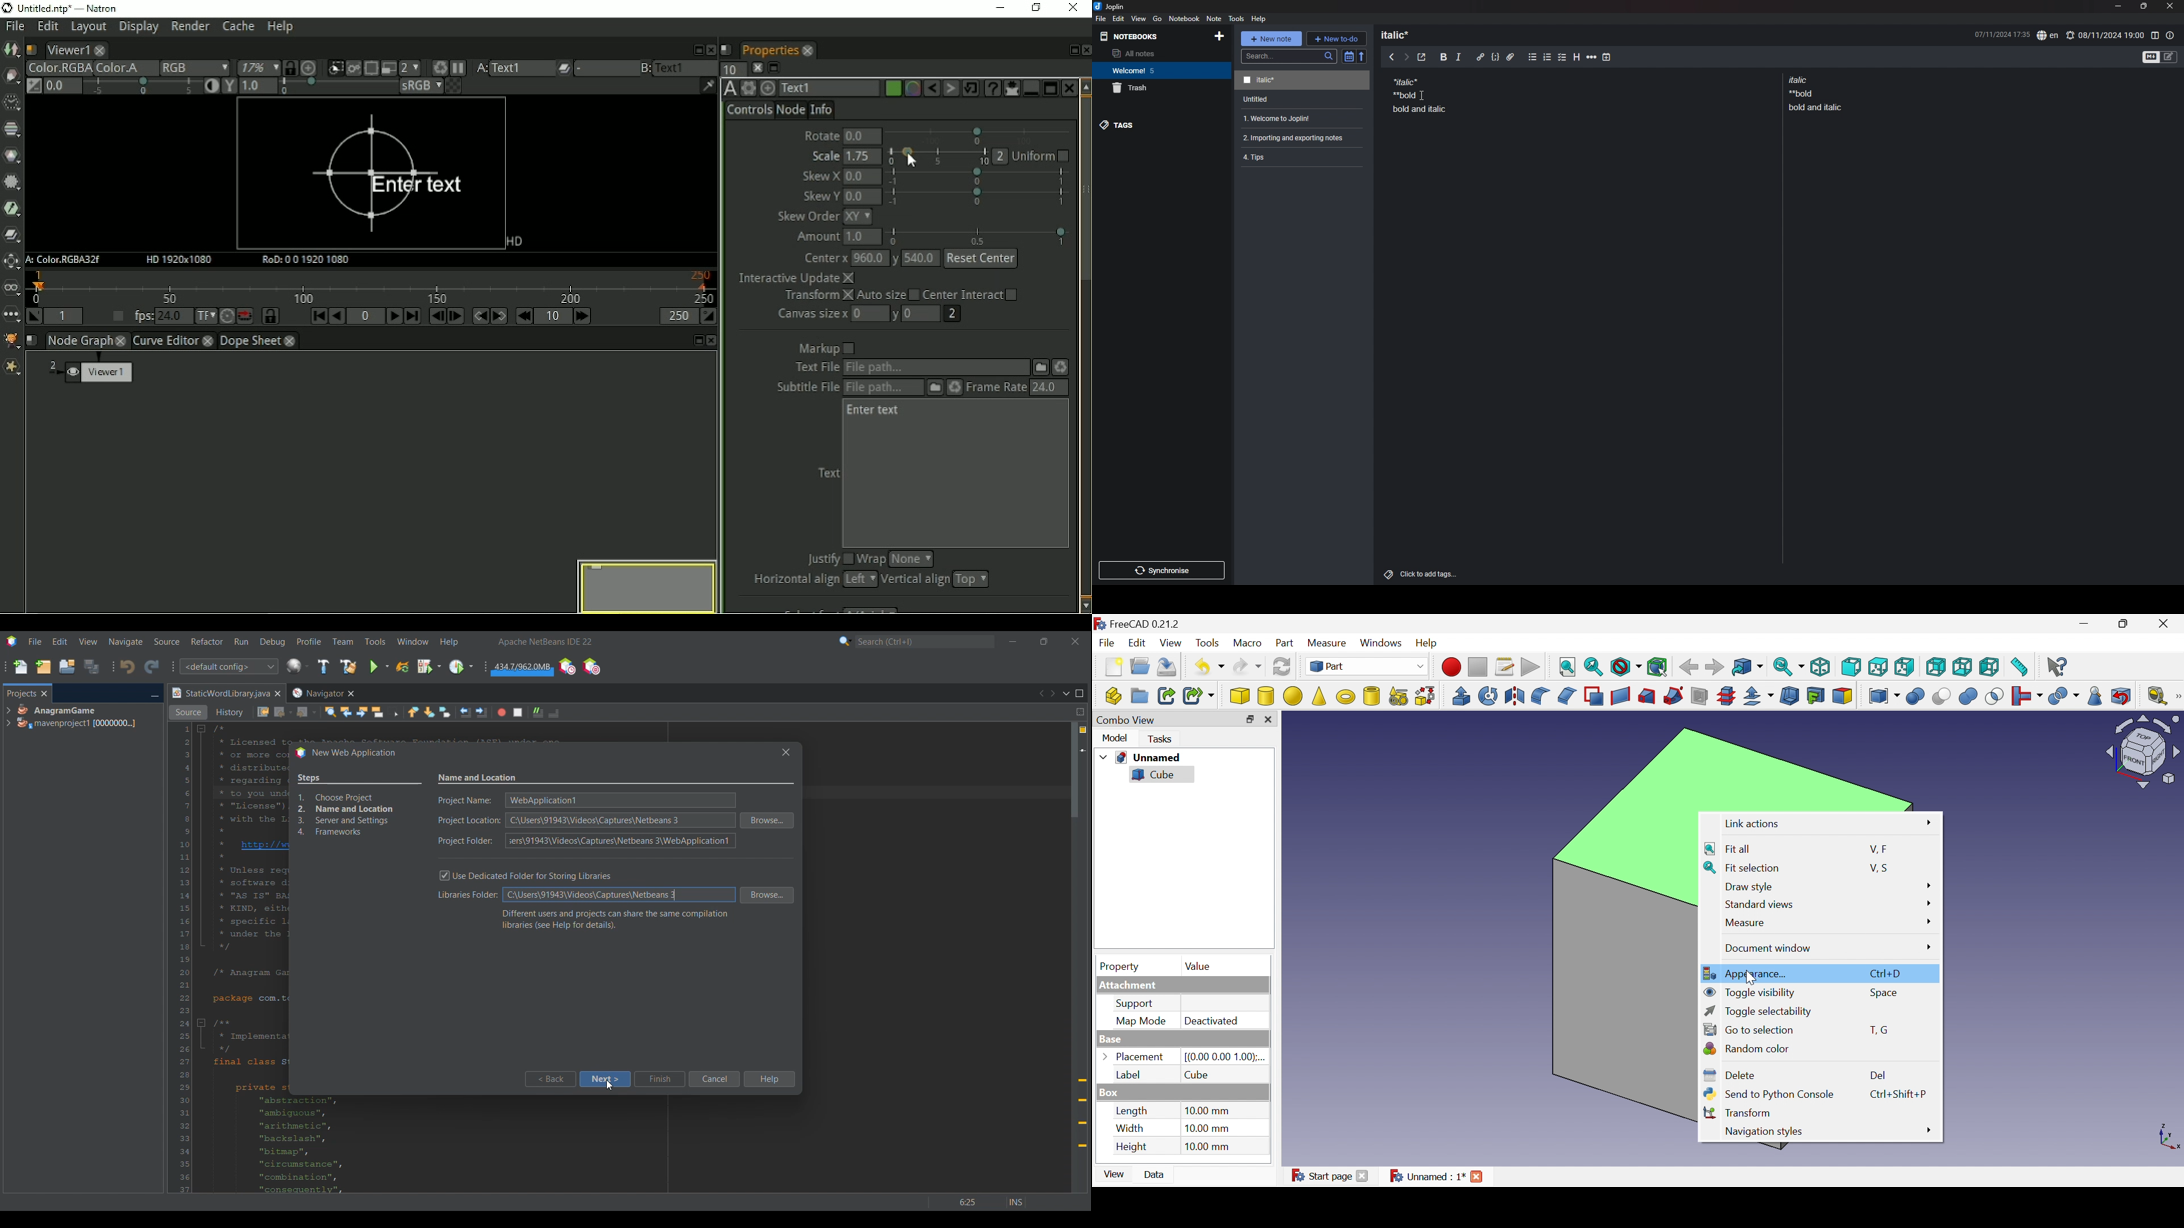  I want to click on toggle sort order, so click(1349, 56).